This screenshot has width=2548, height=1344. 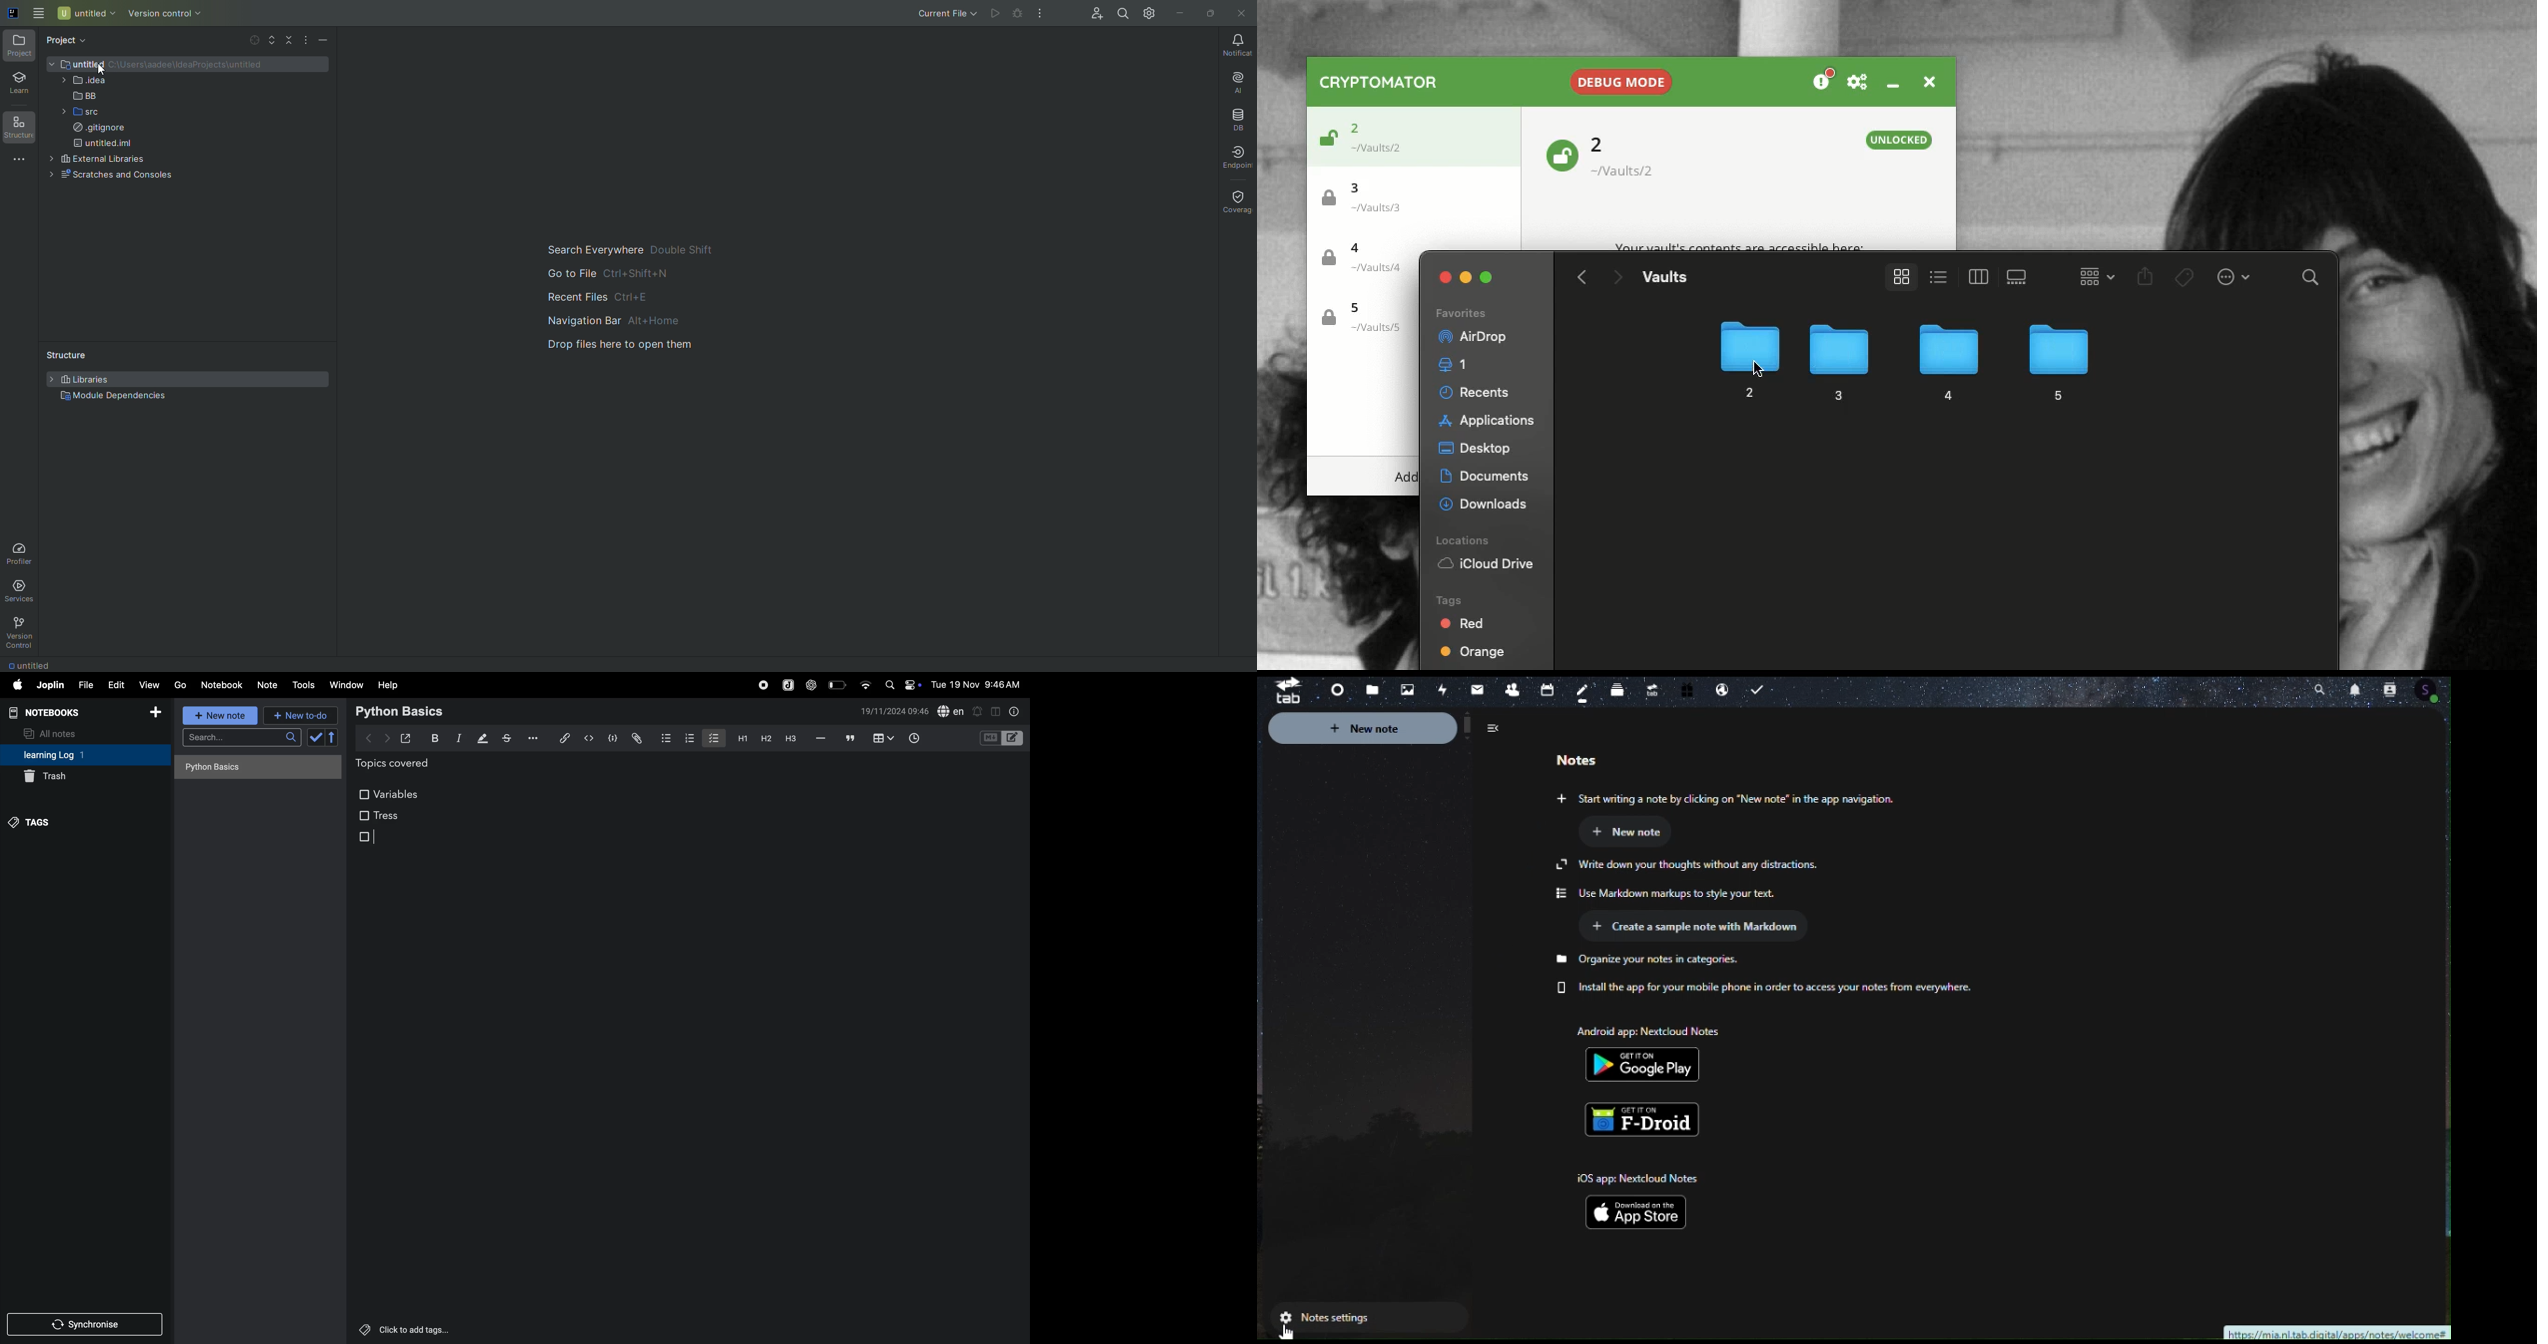 What do you see at coordinates (433, 738) in the screenshot?
I see `bold` at bounding box center [433, 738].